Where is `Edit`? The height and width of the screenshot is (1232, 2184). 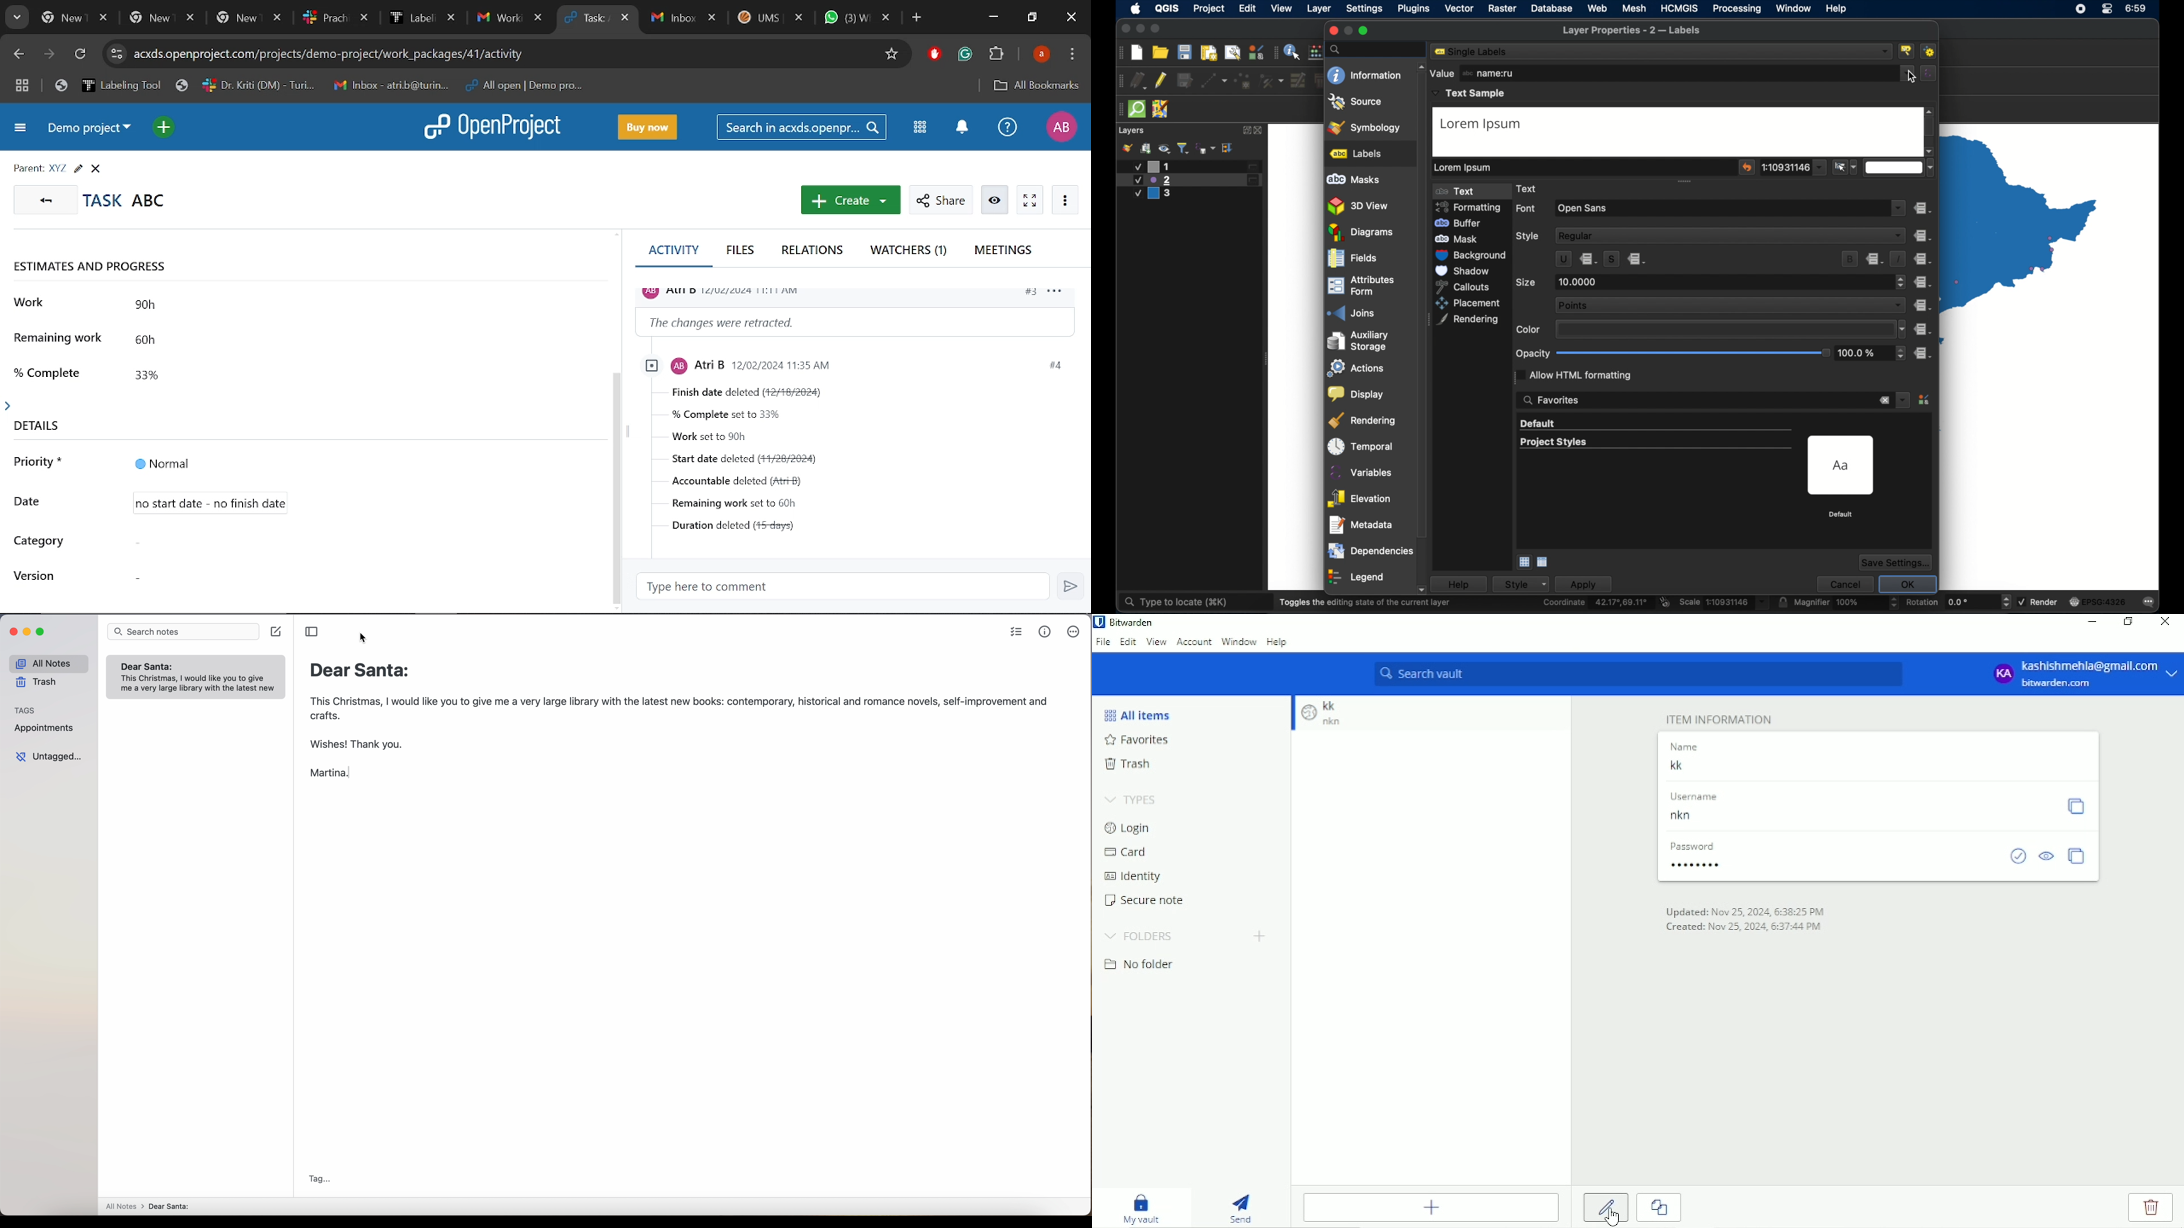 Edit is located at coordinates (1605, 1207).